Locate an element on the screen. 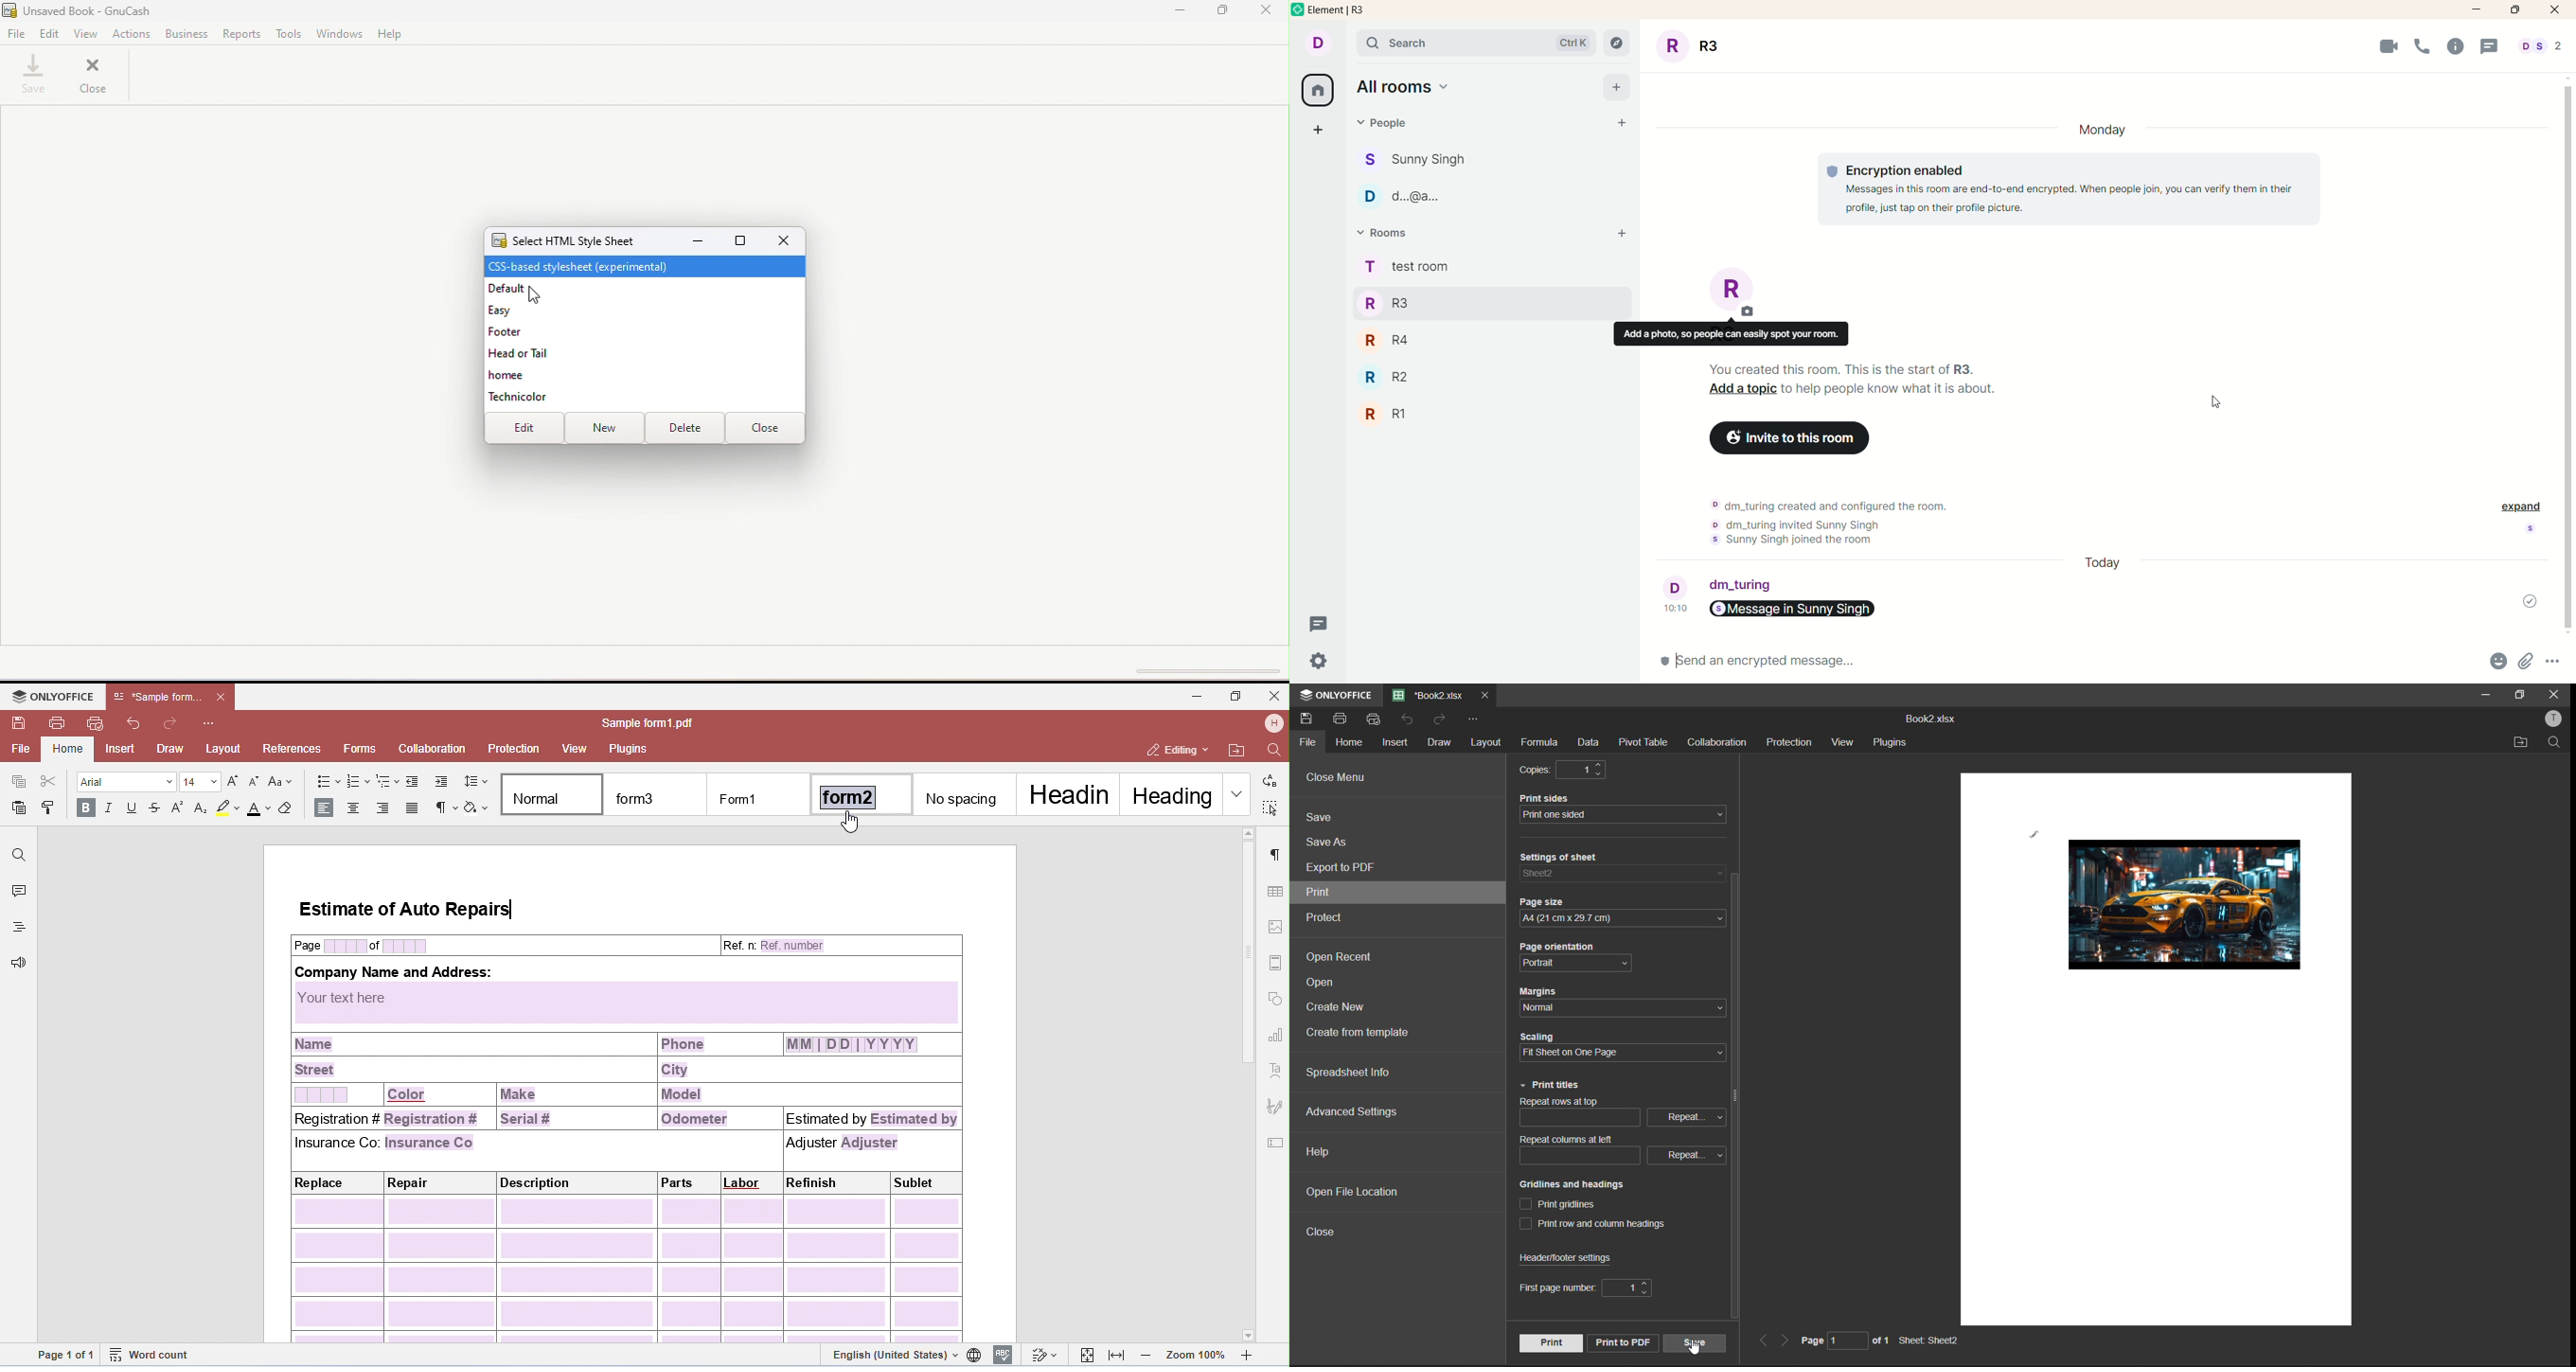 The width and height of the screenshot is (2576, 1372). repeat rows at top is located at coordinates (1571, 1102).